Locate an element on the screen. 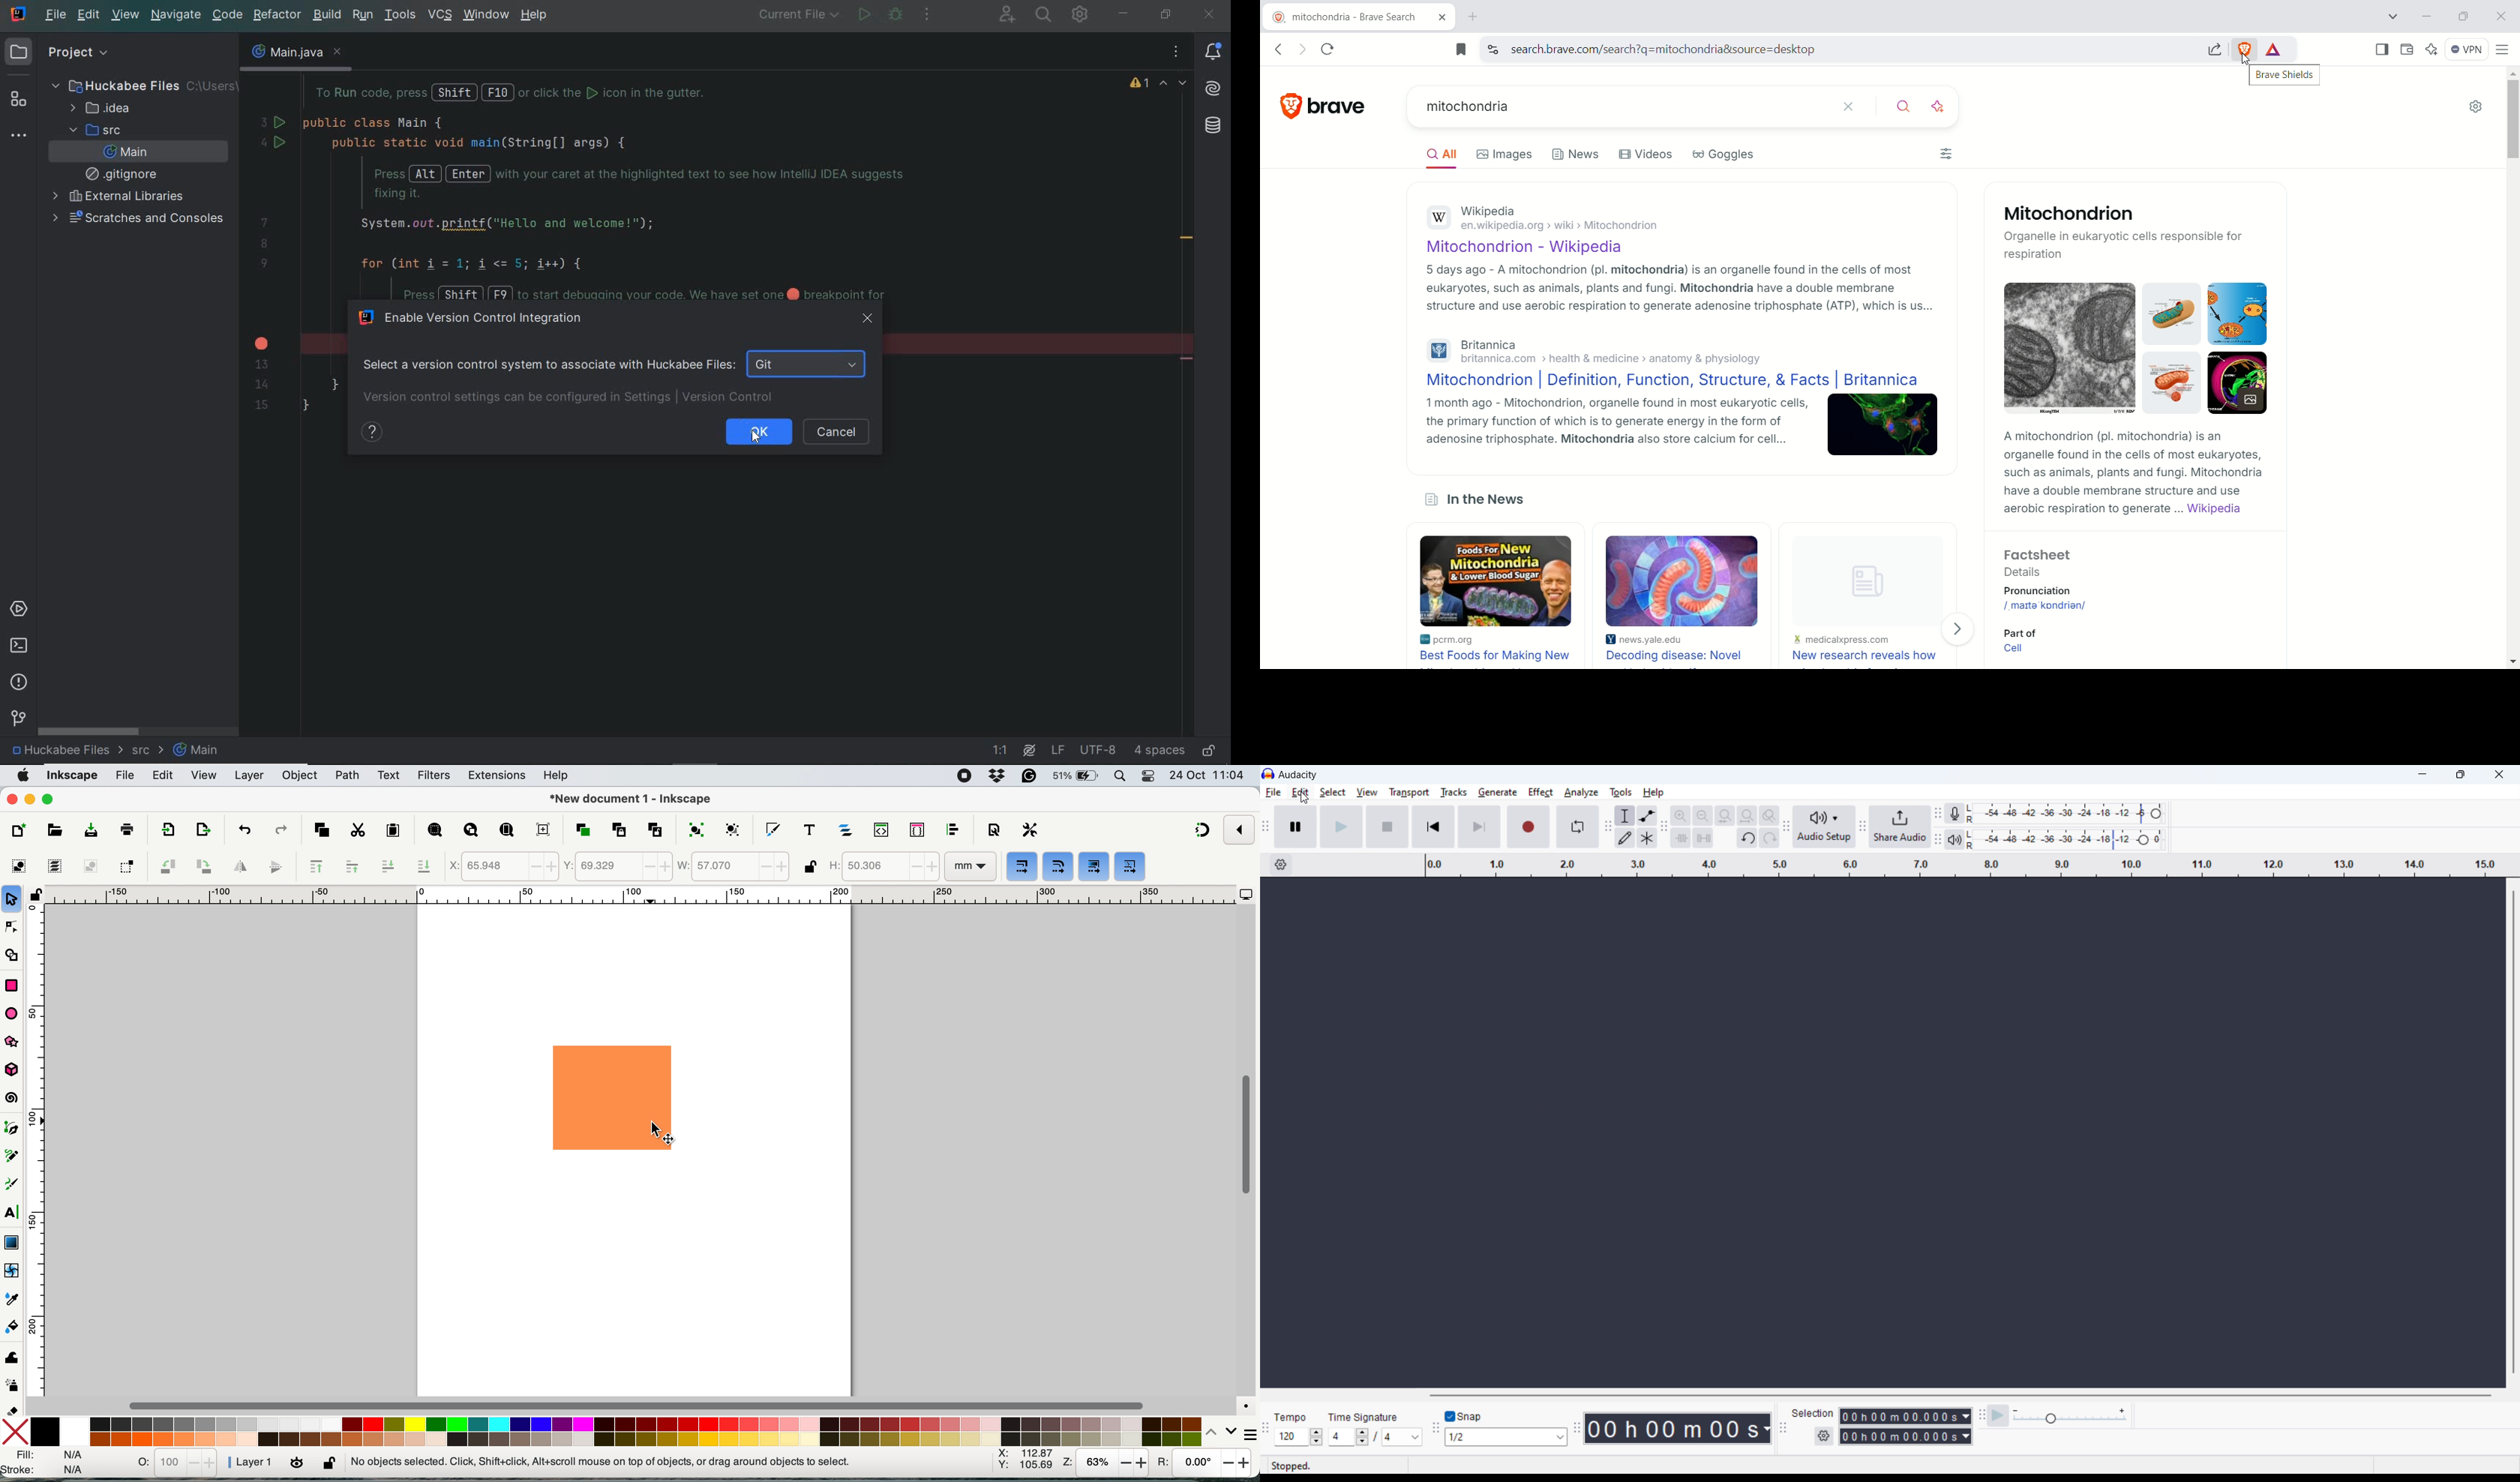 The height and width of the screenshot is (1484, 2520). close is located at coordinates (12, 800).